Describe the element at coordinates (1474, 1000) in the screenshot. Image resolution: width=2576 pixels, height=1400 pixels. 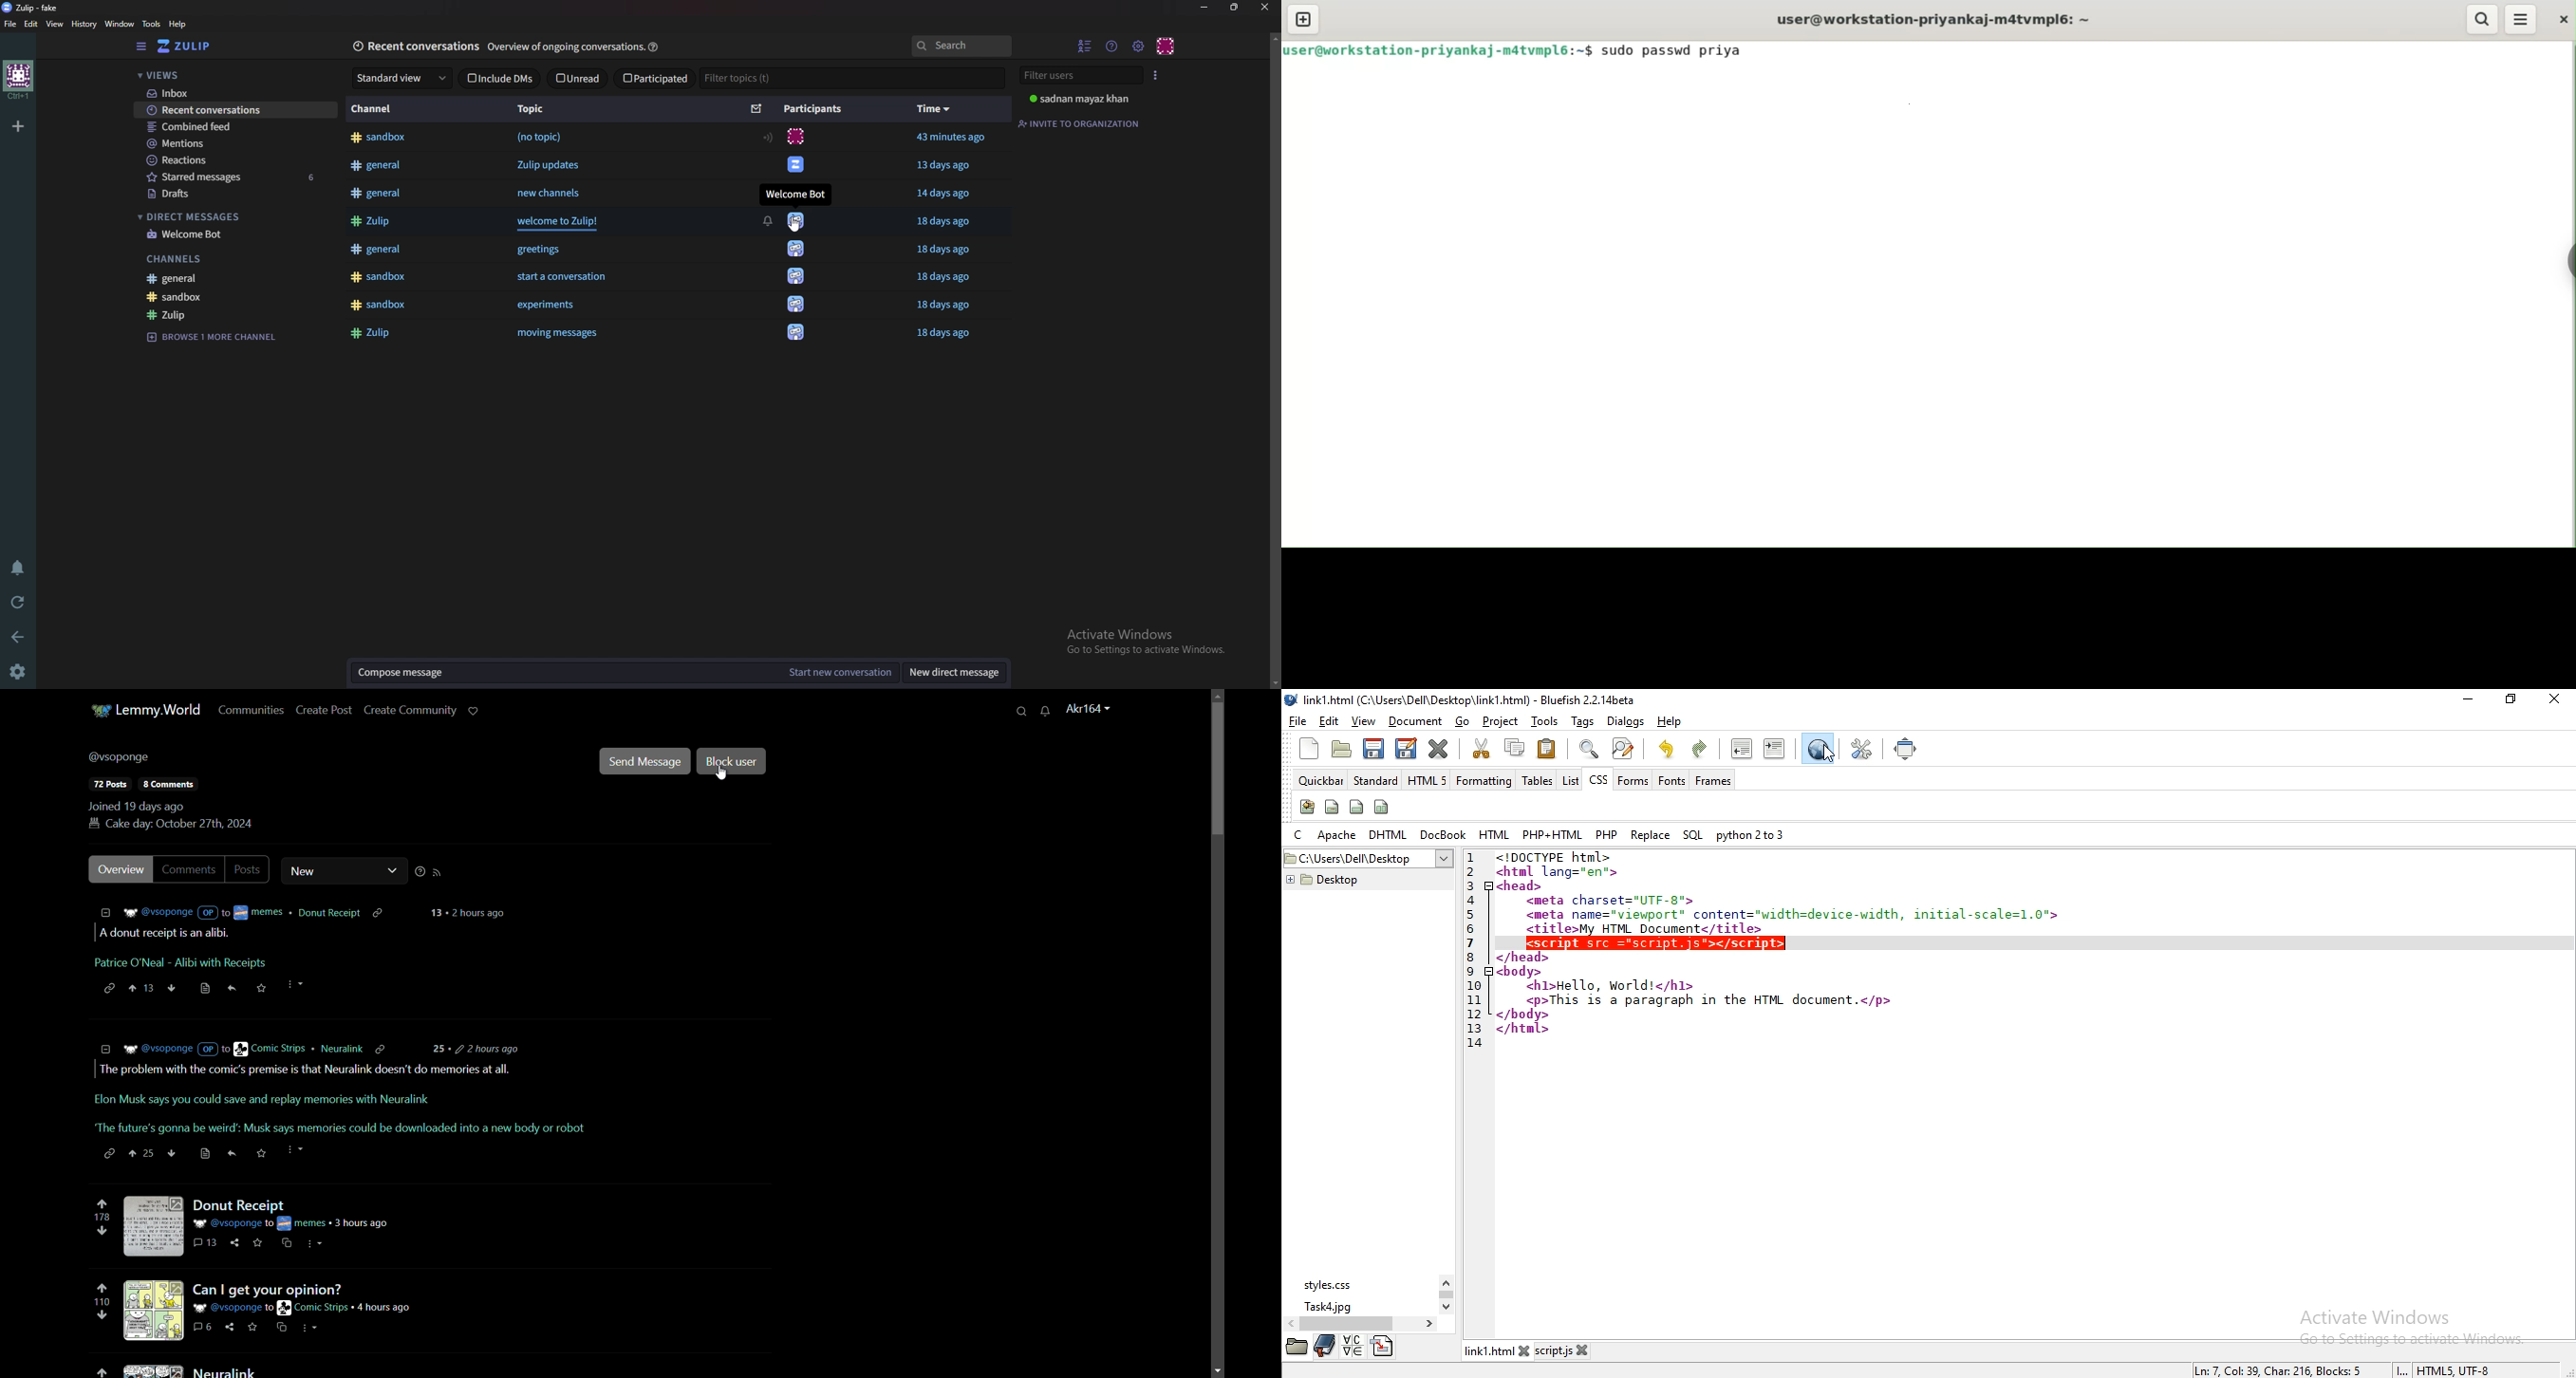
I see `11` at that location.